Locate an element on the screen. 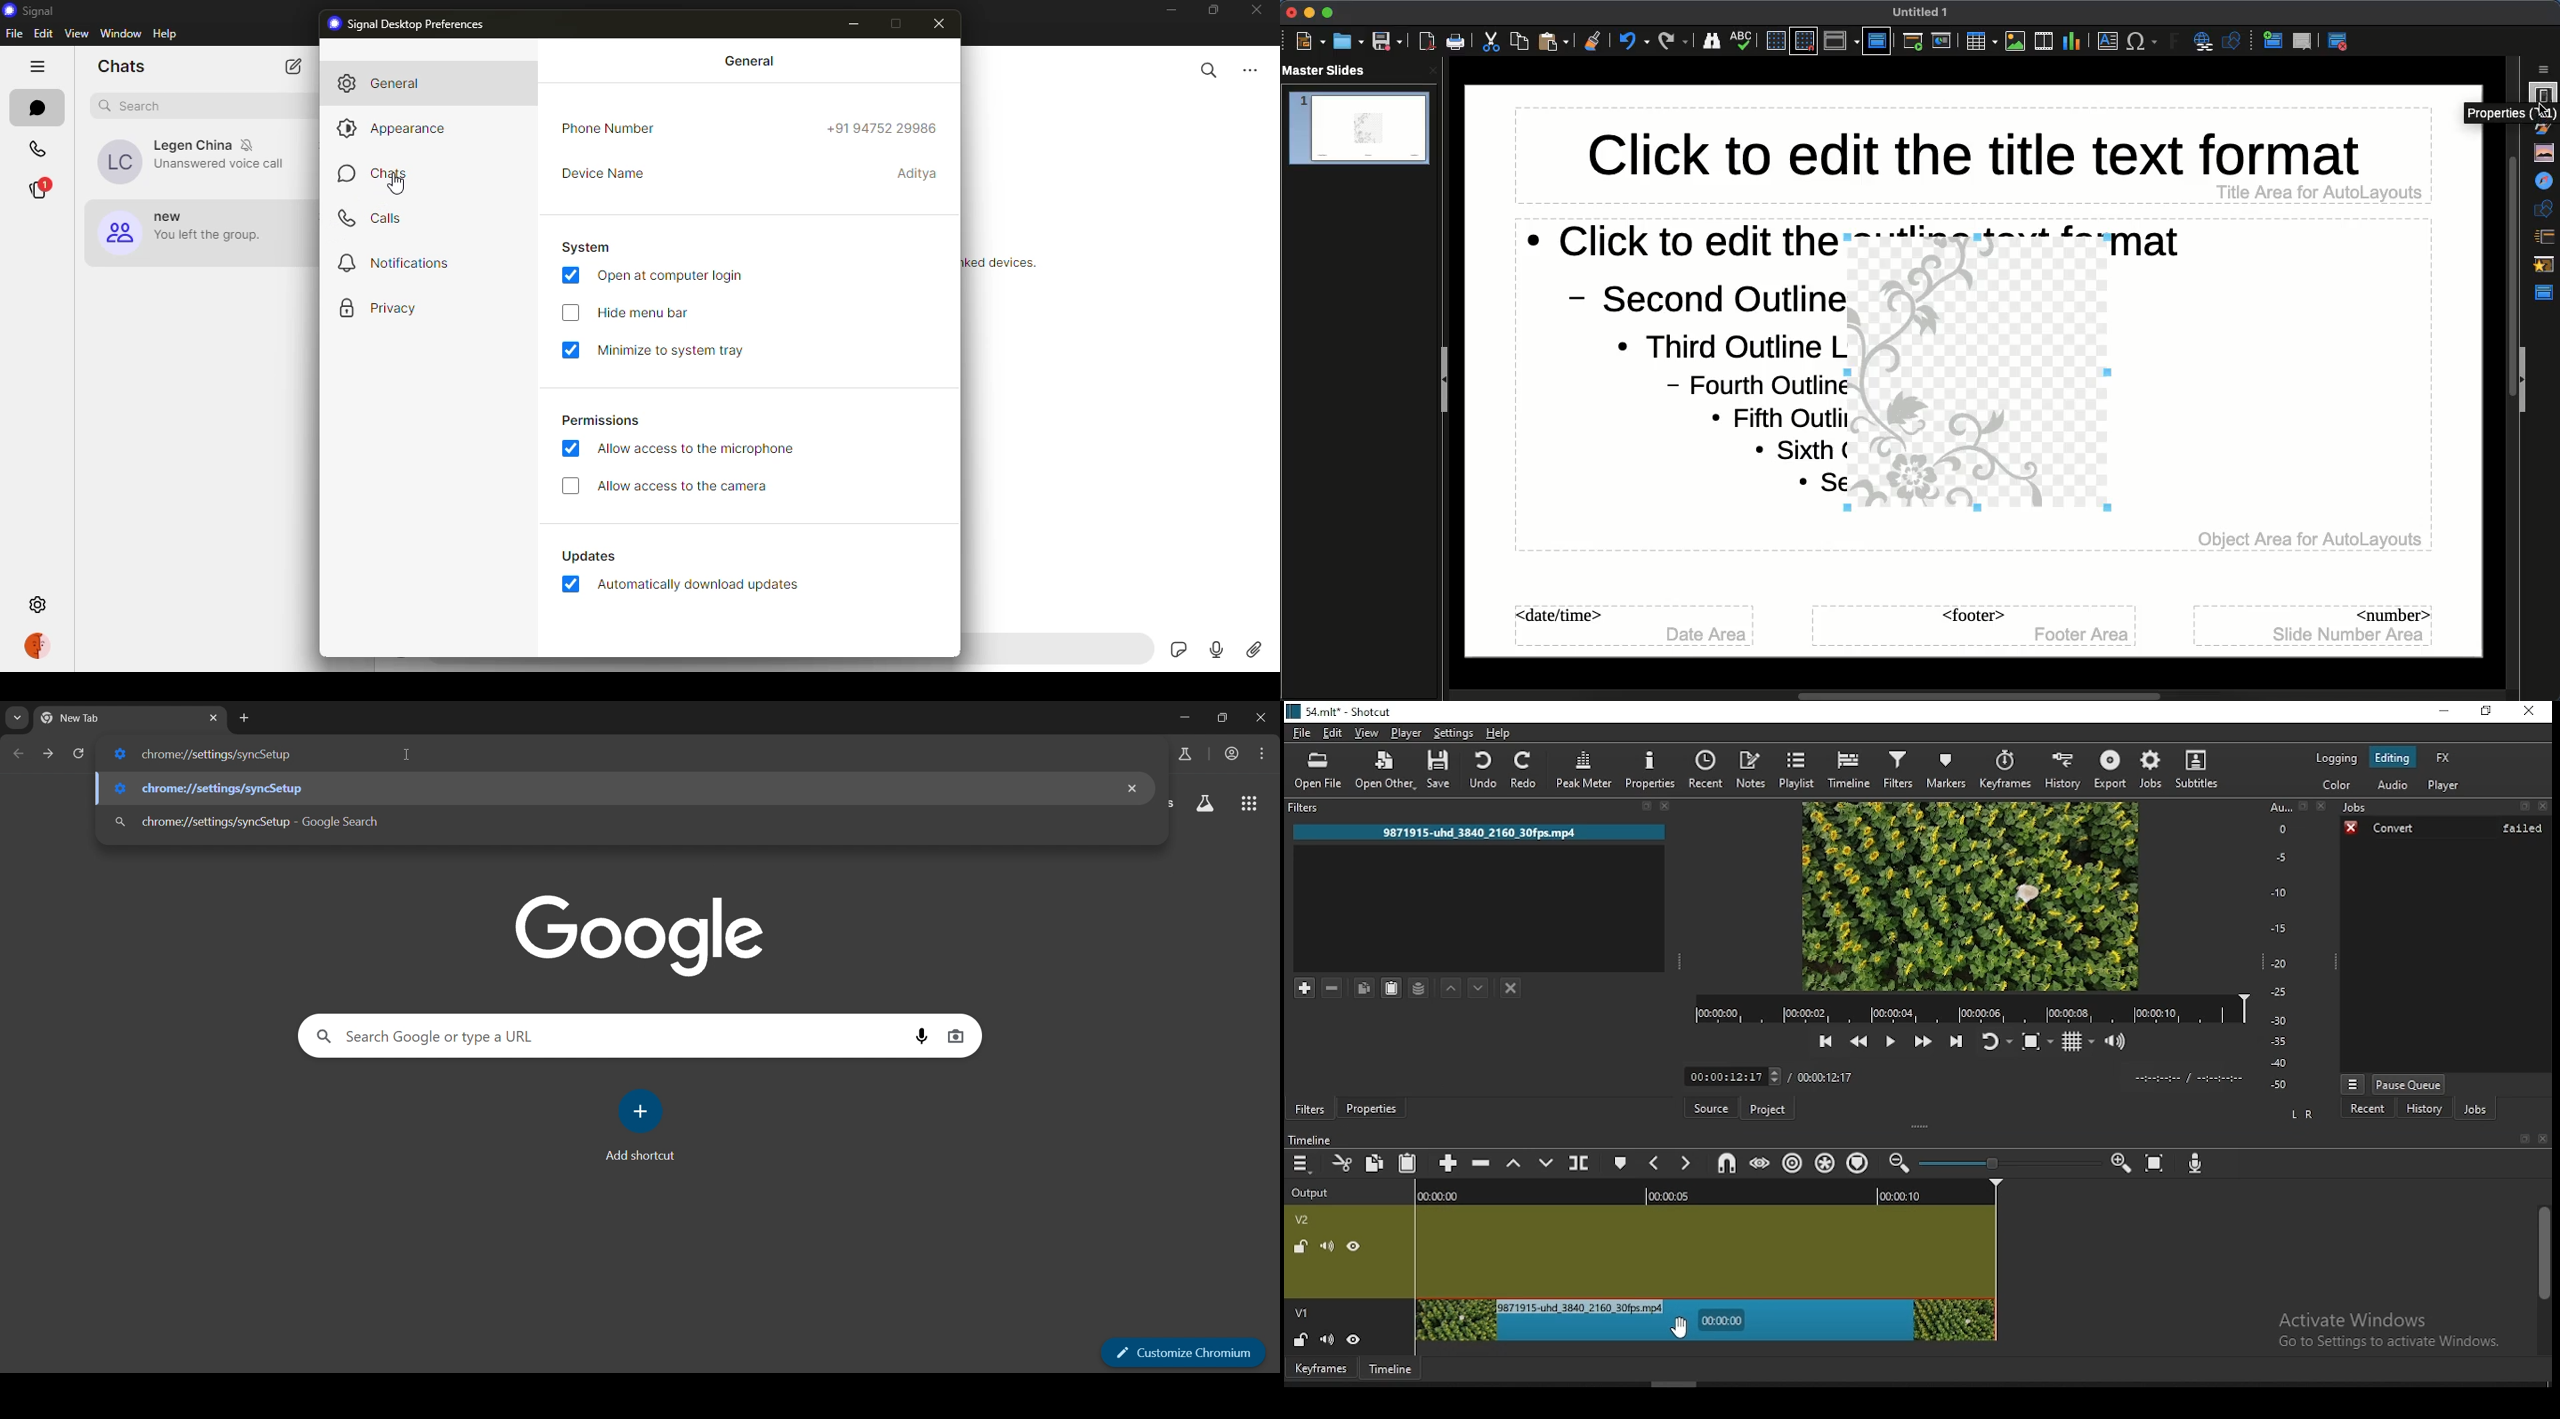 This screenshot has height=1428, width=2576. open file is located at coordinates (1321, 770).